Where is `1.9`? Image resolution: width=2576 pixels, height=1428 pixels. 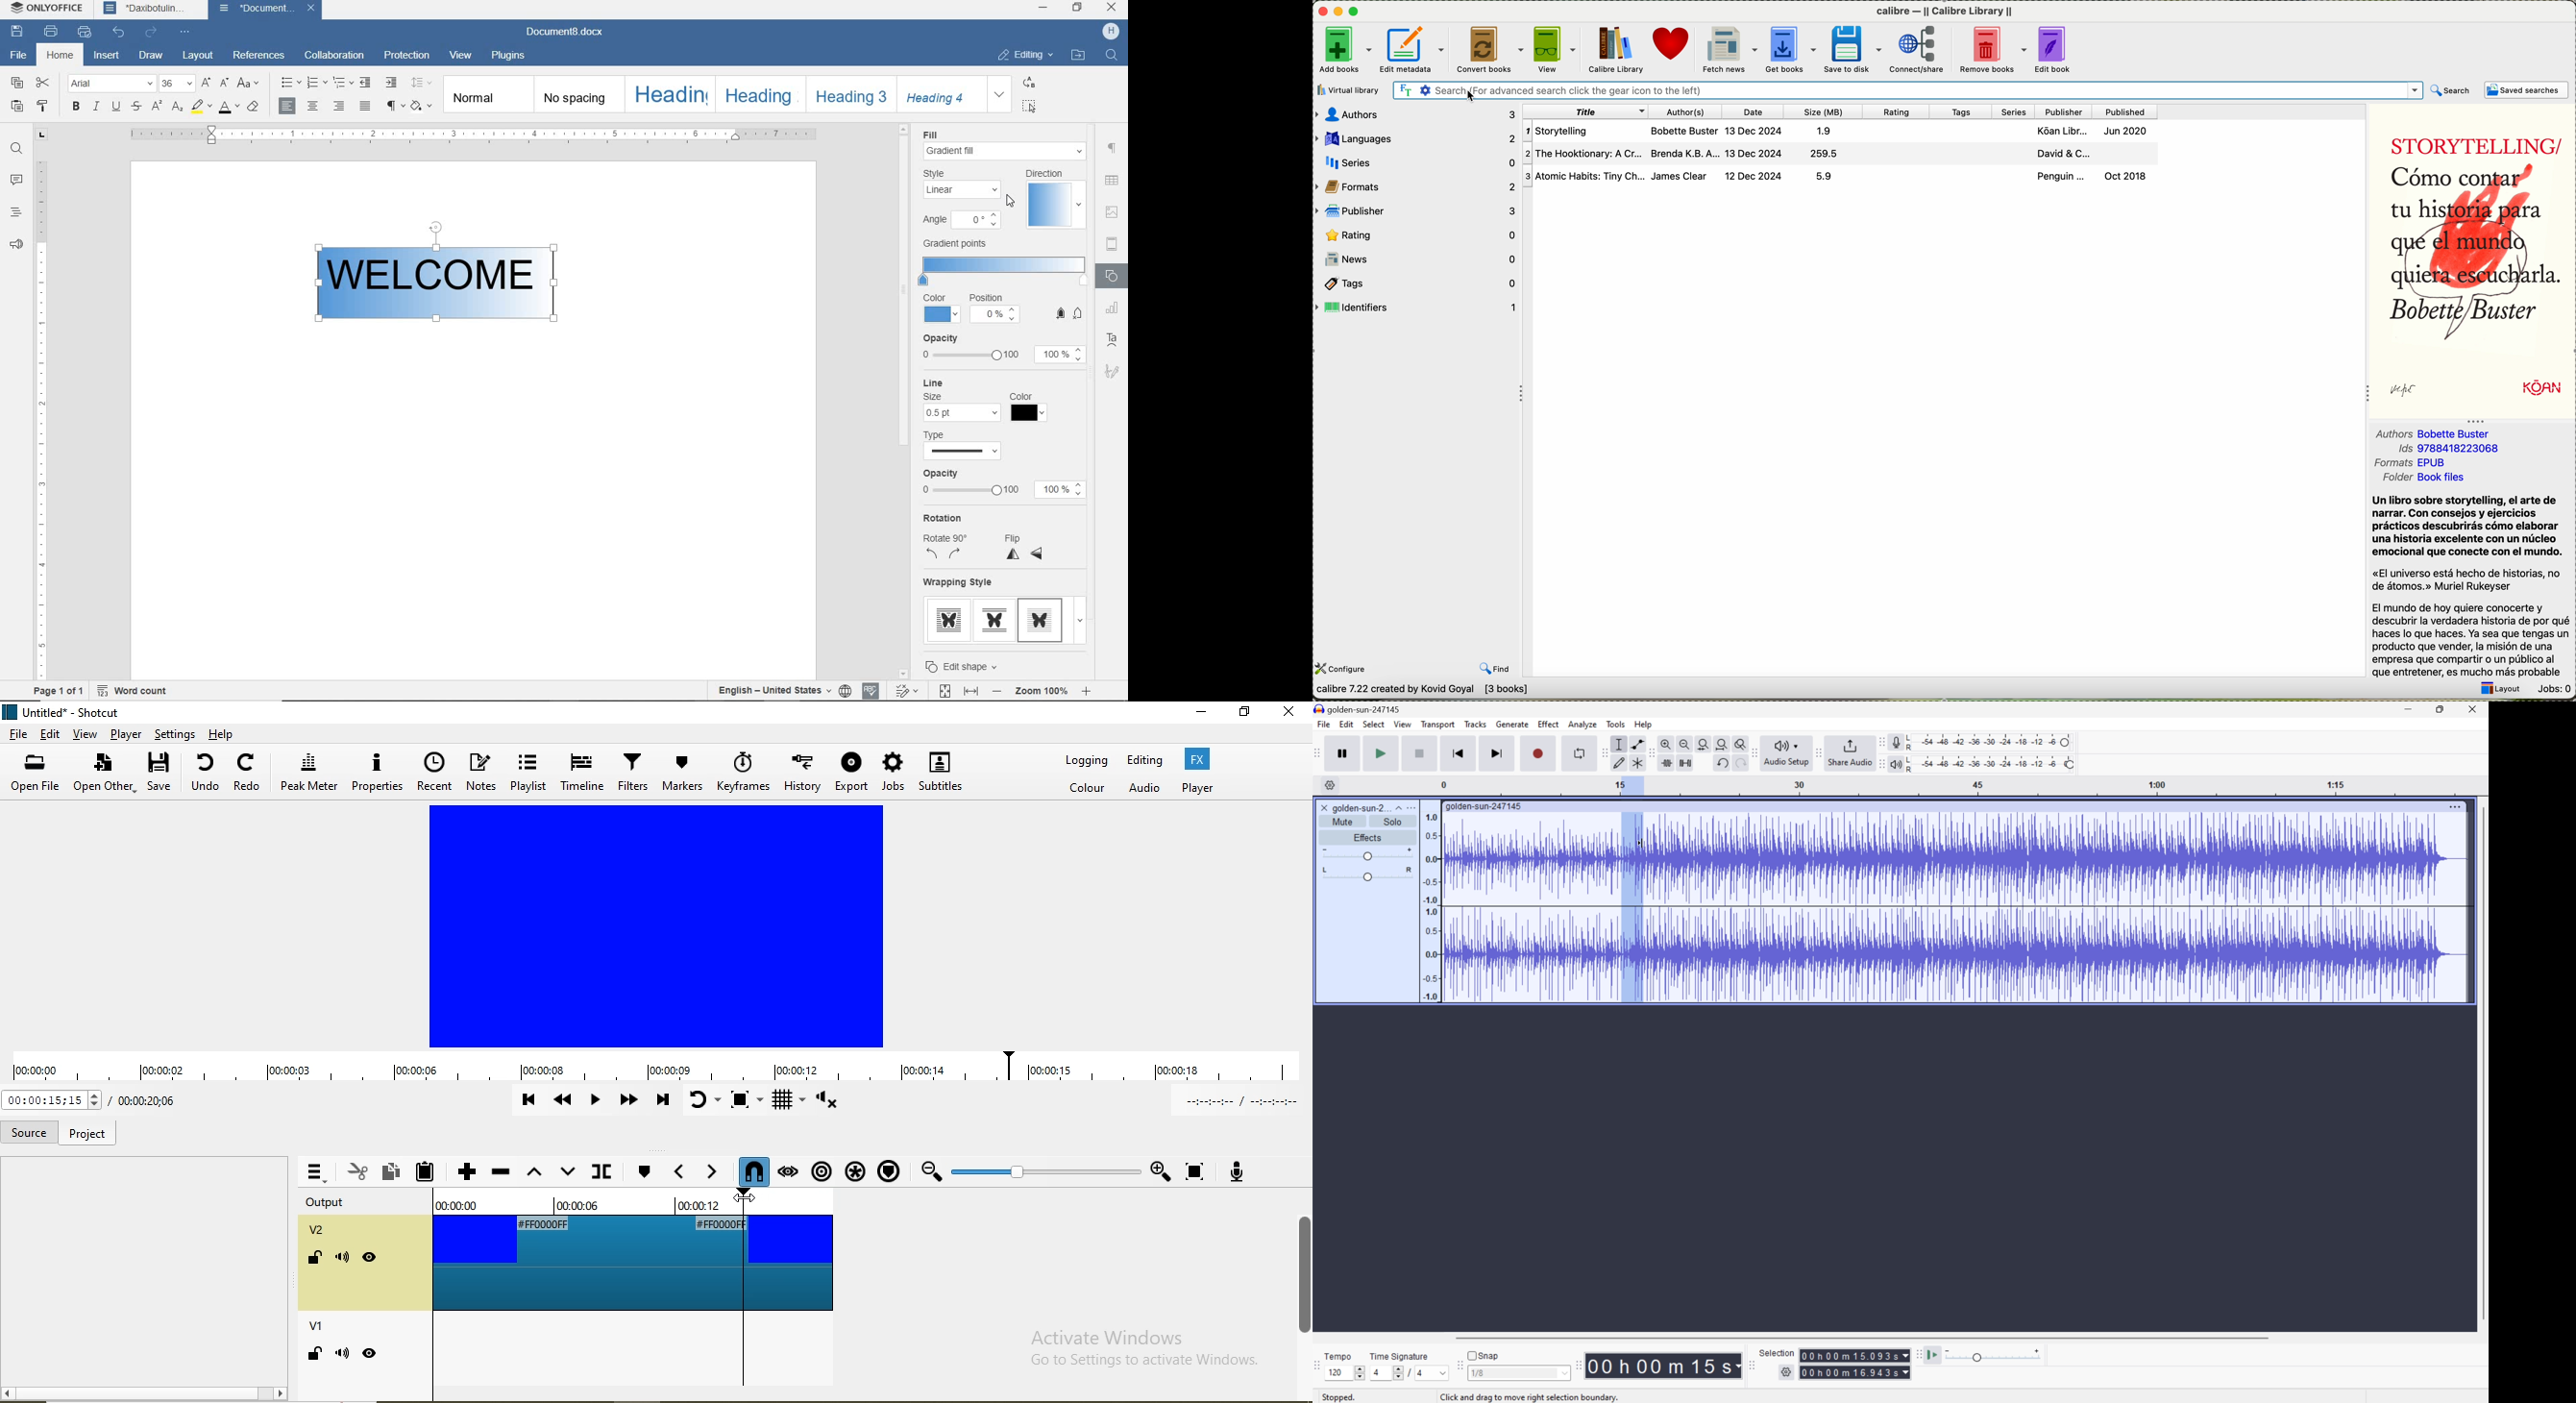
1.9 is located at coordinates (1829, 130).